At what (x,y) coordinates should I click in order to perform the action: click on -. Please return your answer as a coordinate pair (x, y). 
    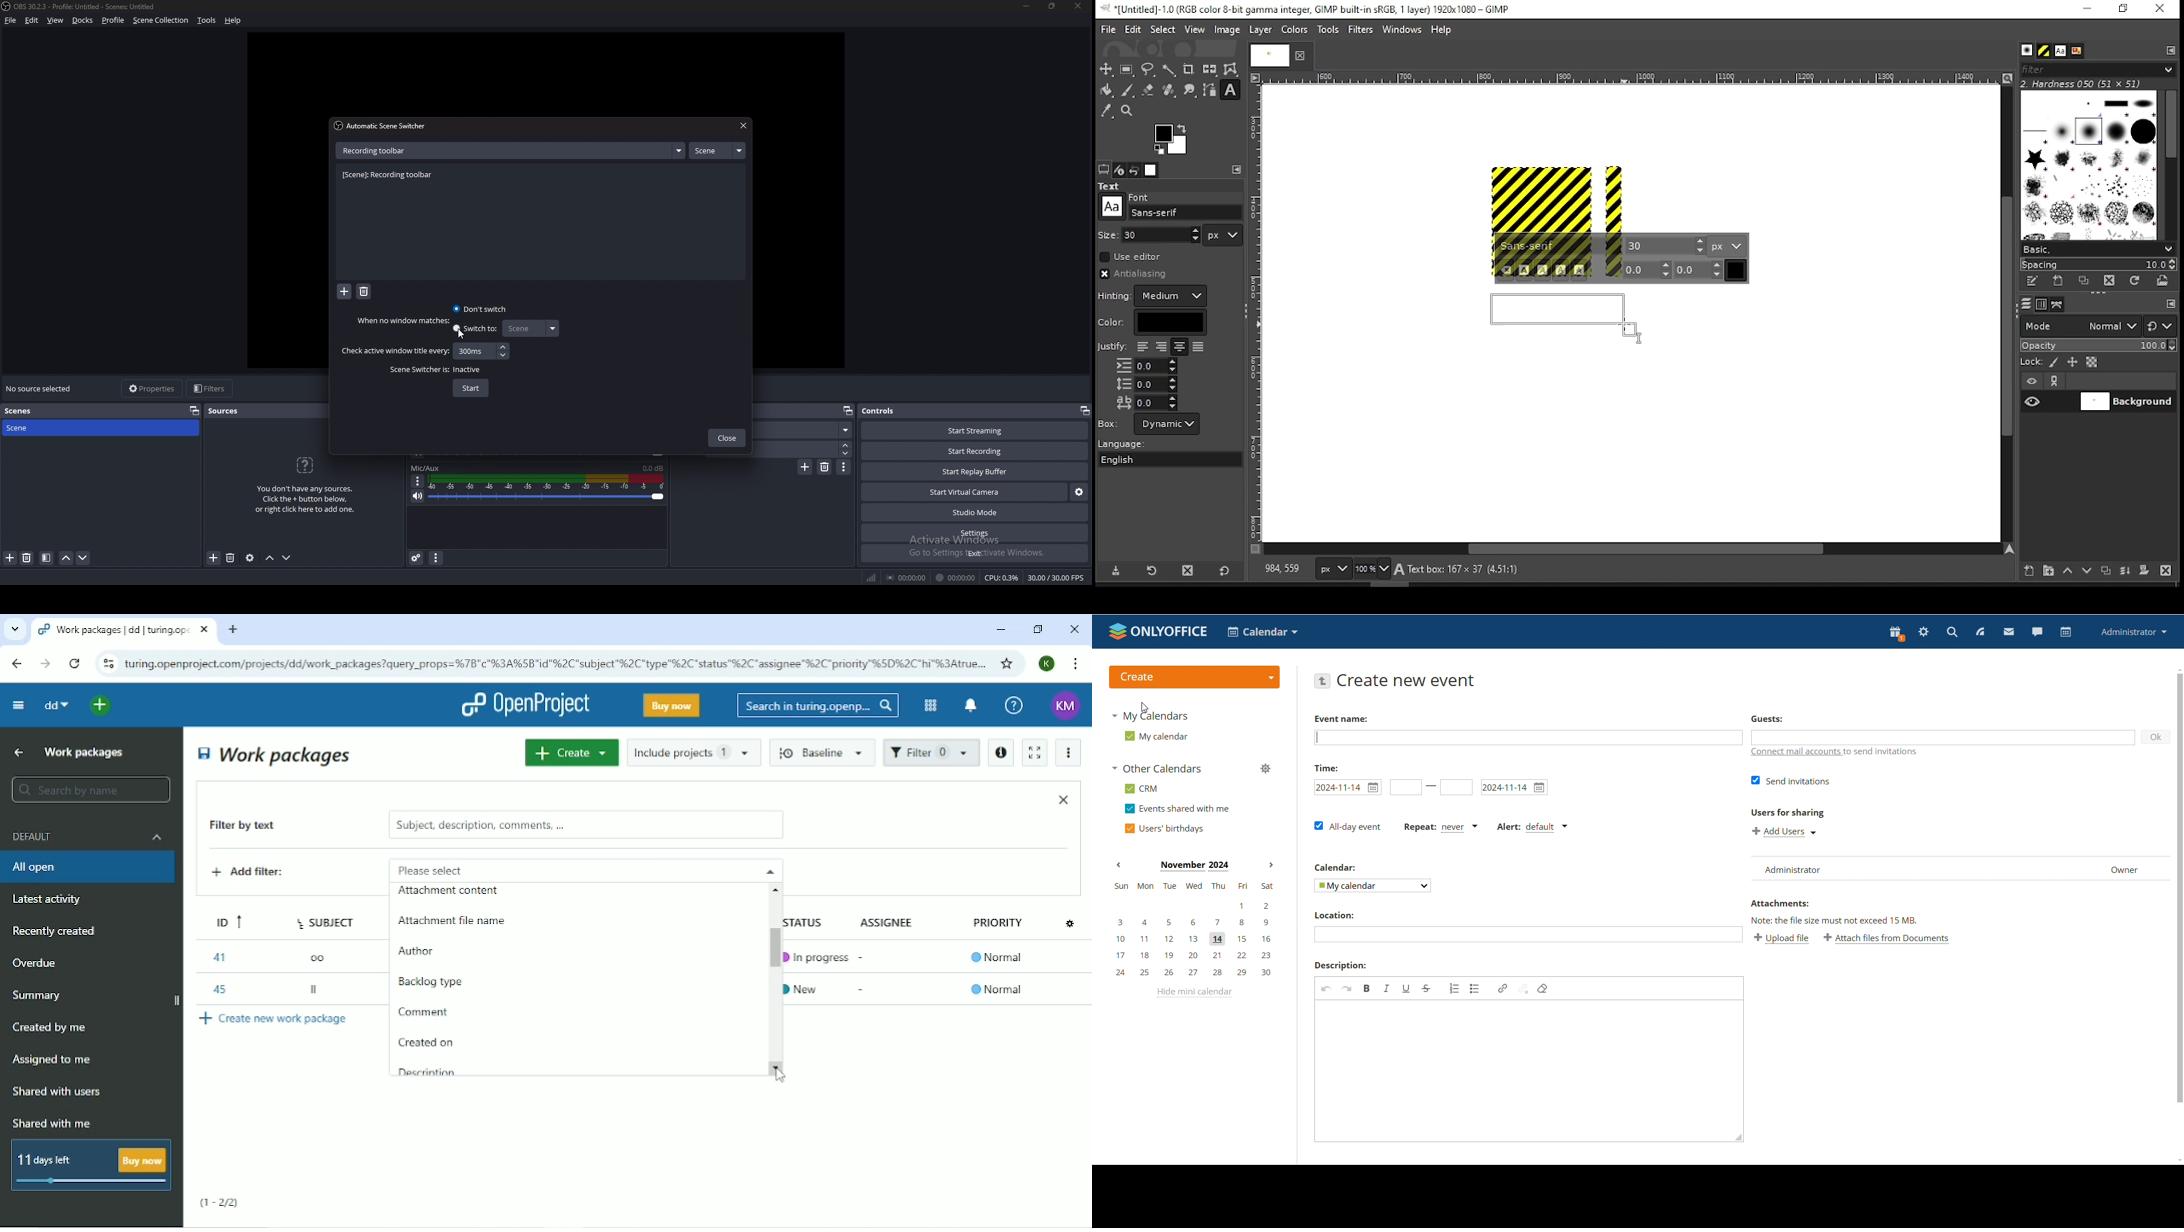
    Looking at the image, I should click on (864, 954).